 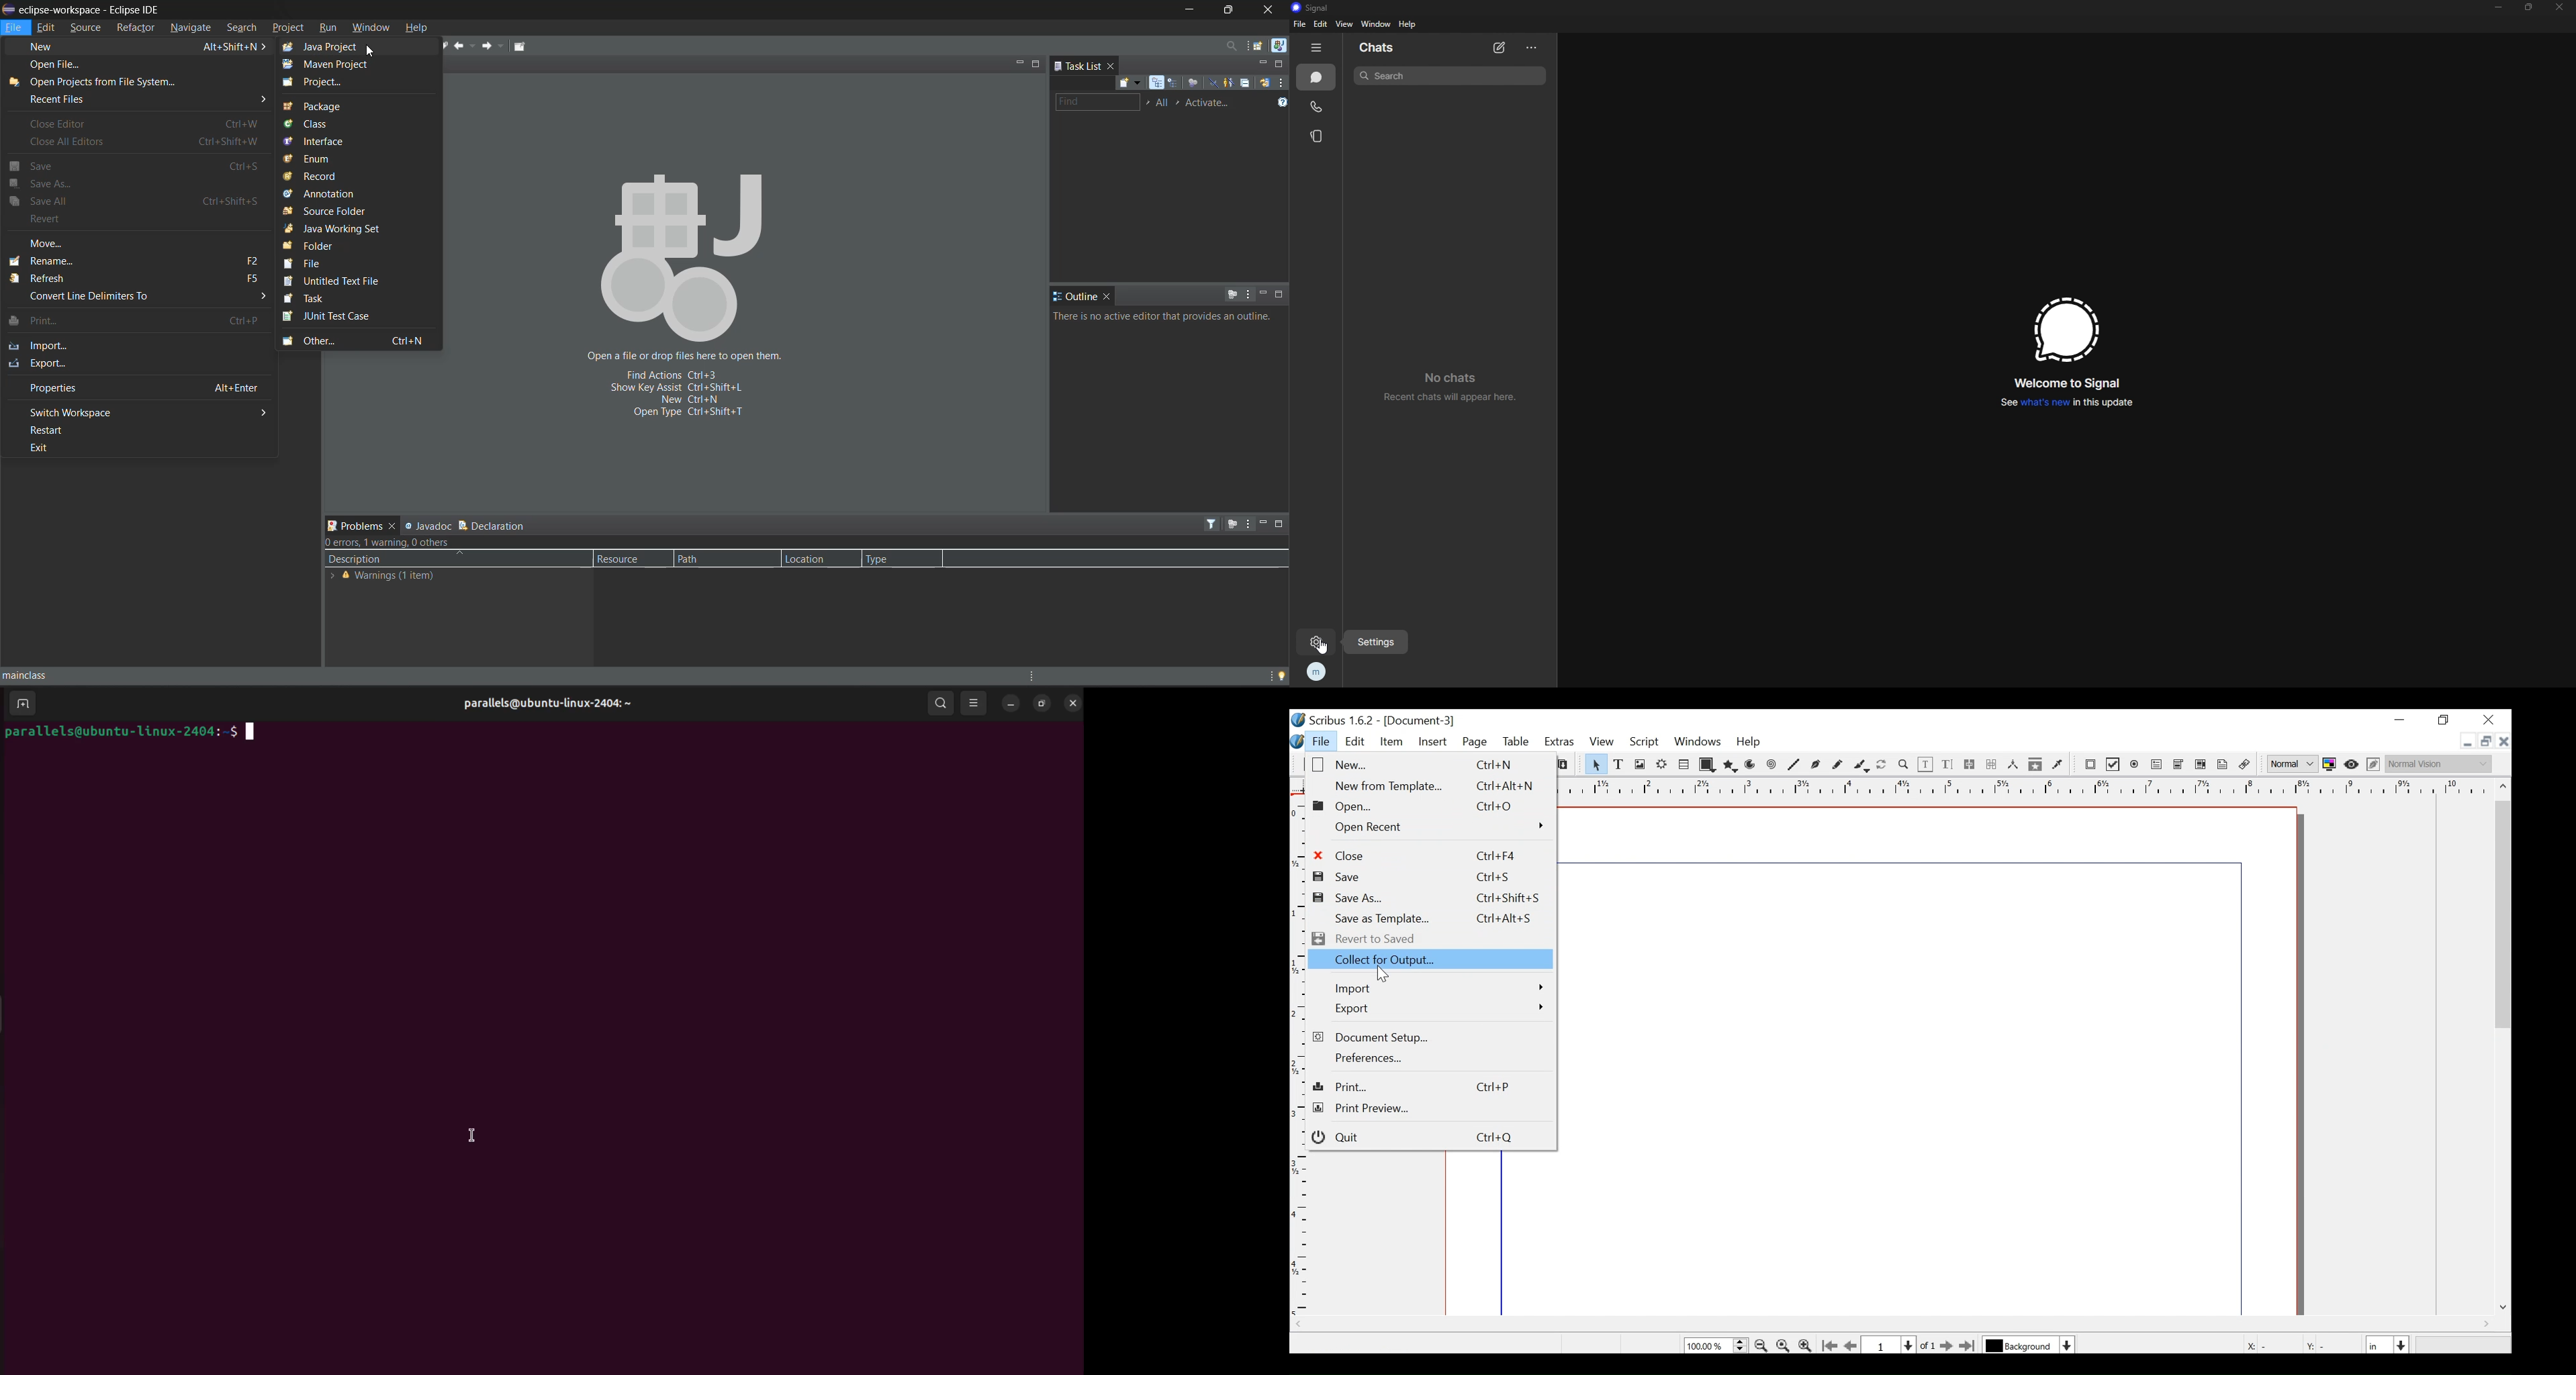 What do you see at coordinates (2058, 765) in the screenshot?
I see `Eyedropper` at bounding box center [2058, 765].